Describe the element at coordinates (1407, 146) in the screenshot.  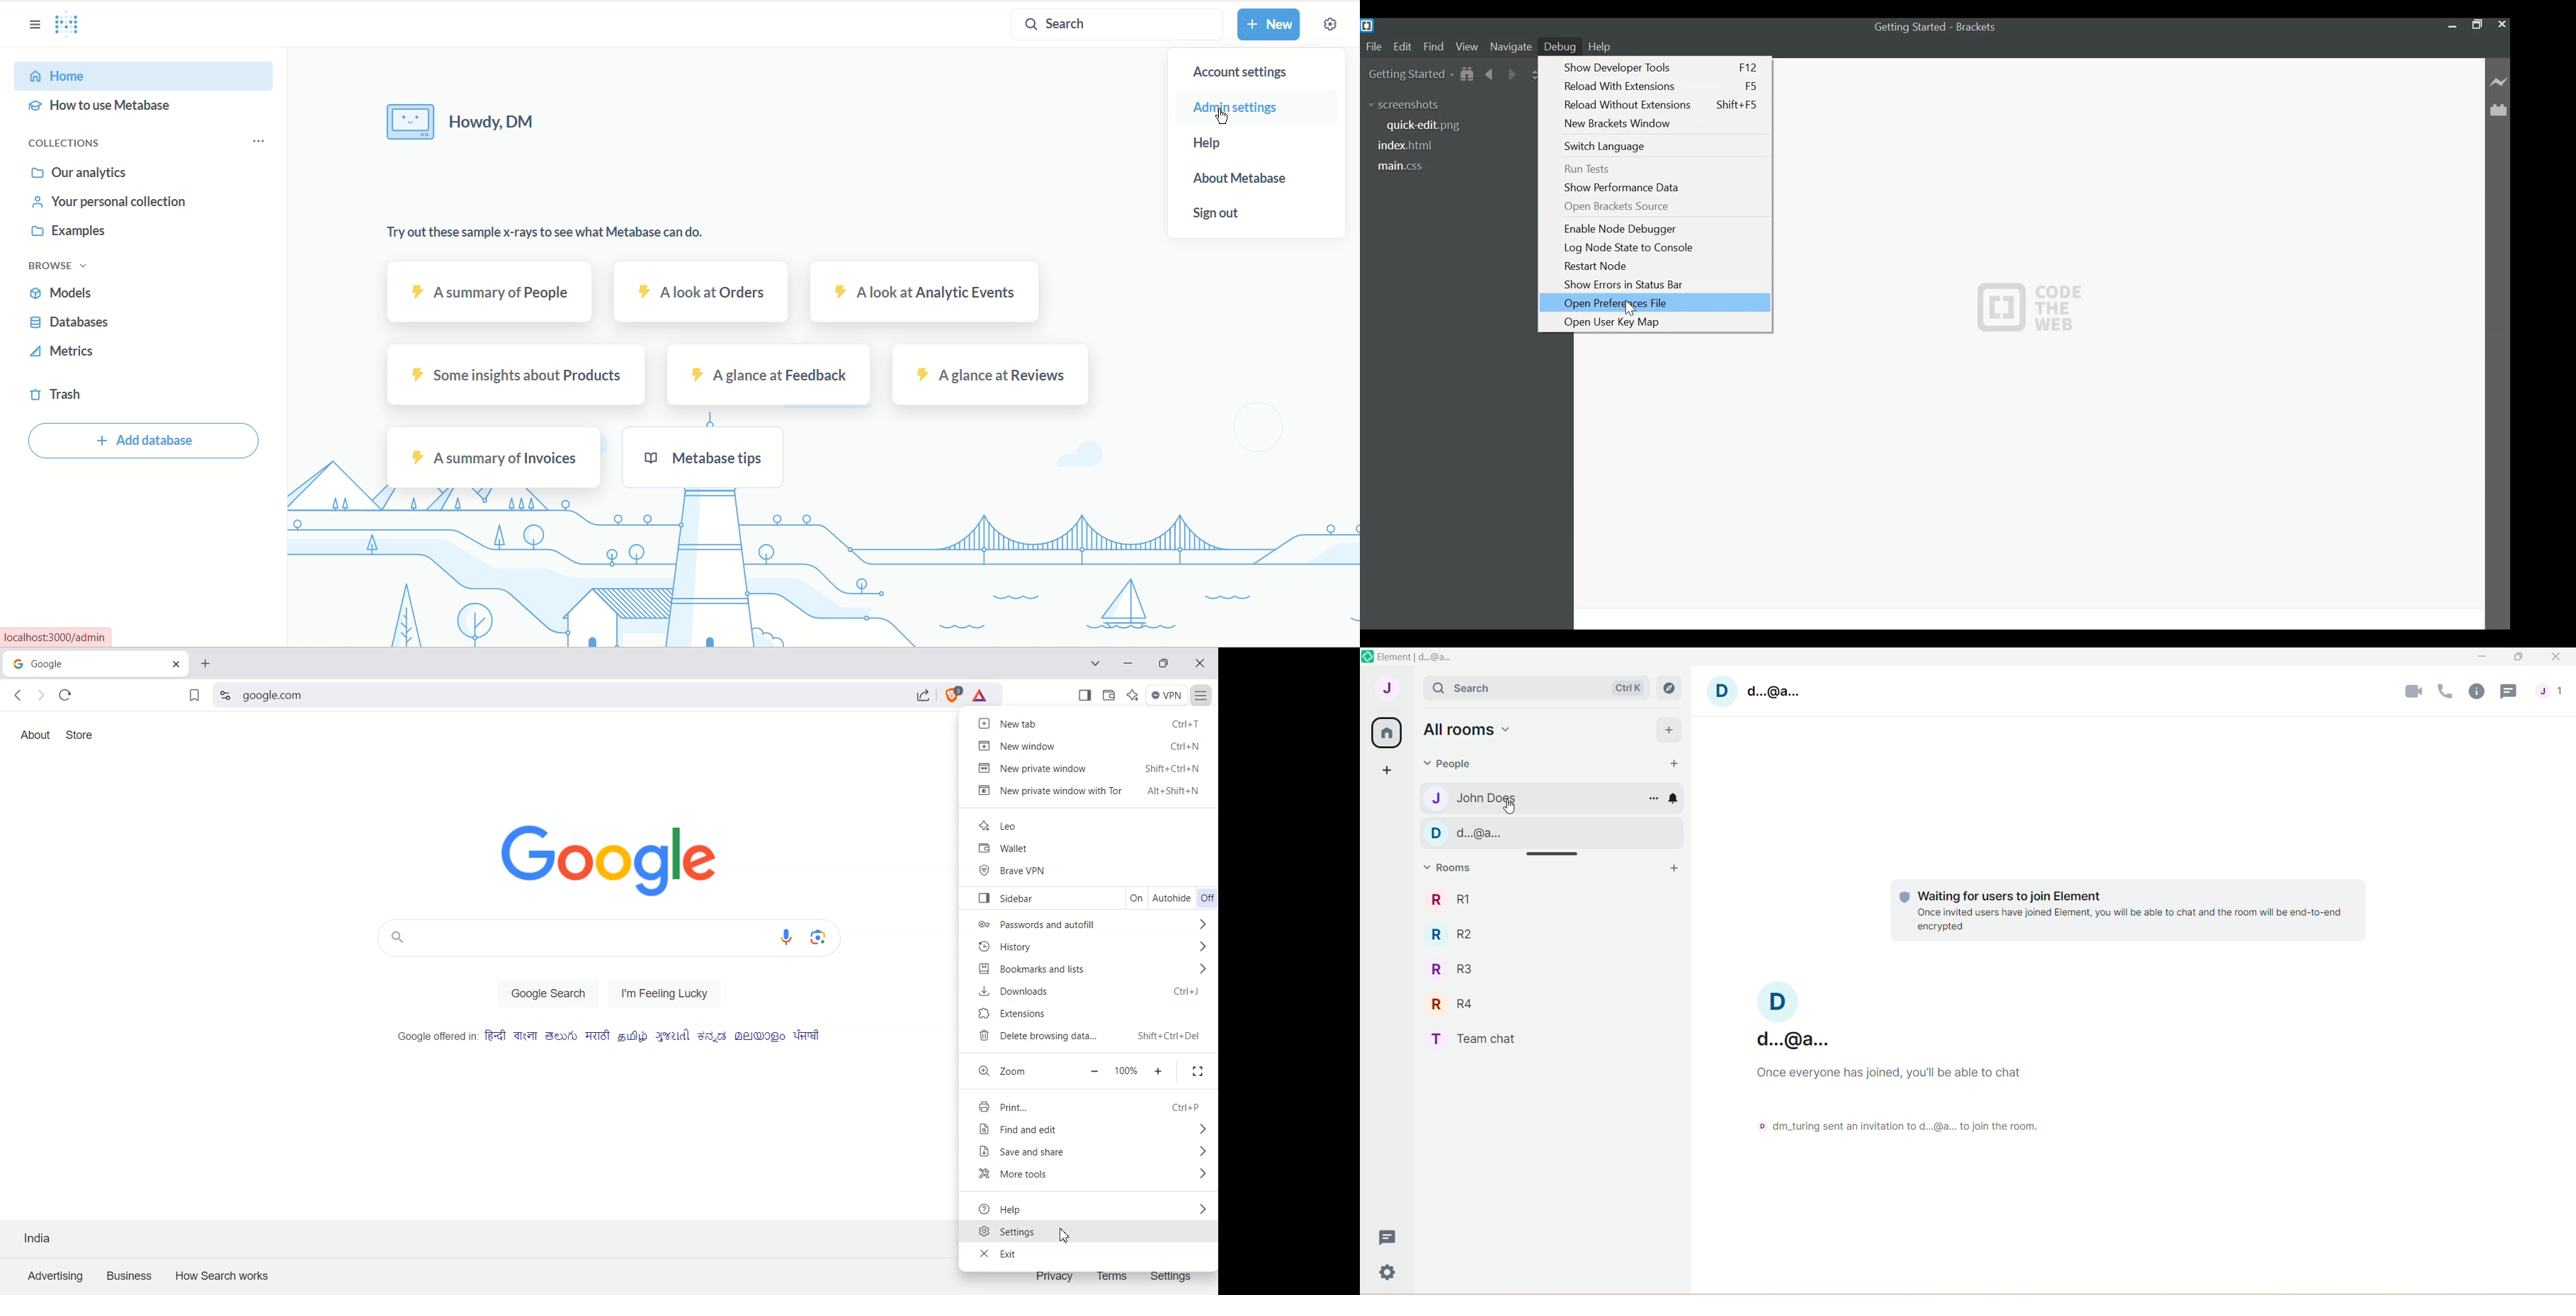
I see `index.html` at that location.